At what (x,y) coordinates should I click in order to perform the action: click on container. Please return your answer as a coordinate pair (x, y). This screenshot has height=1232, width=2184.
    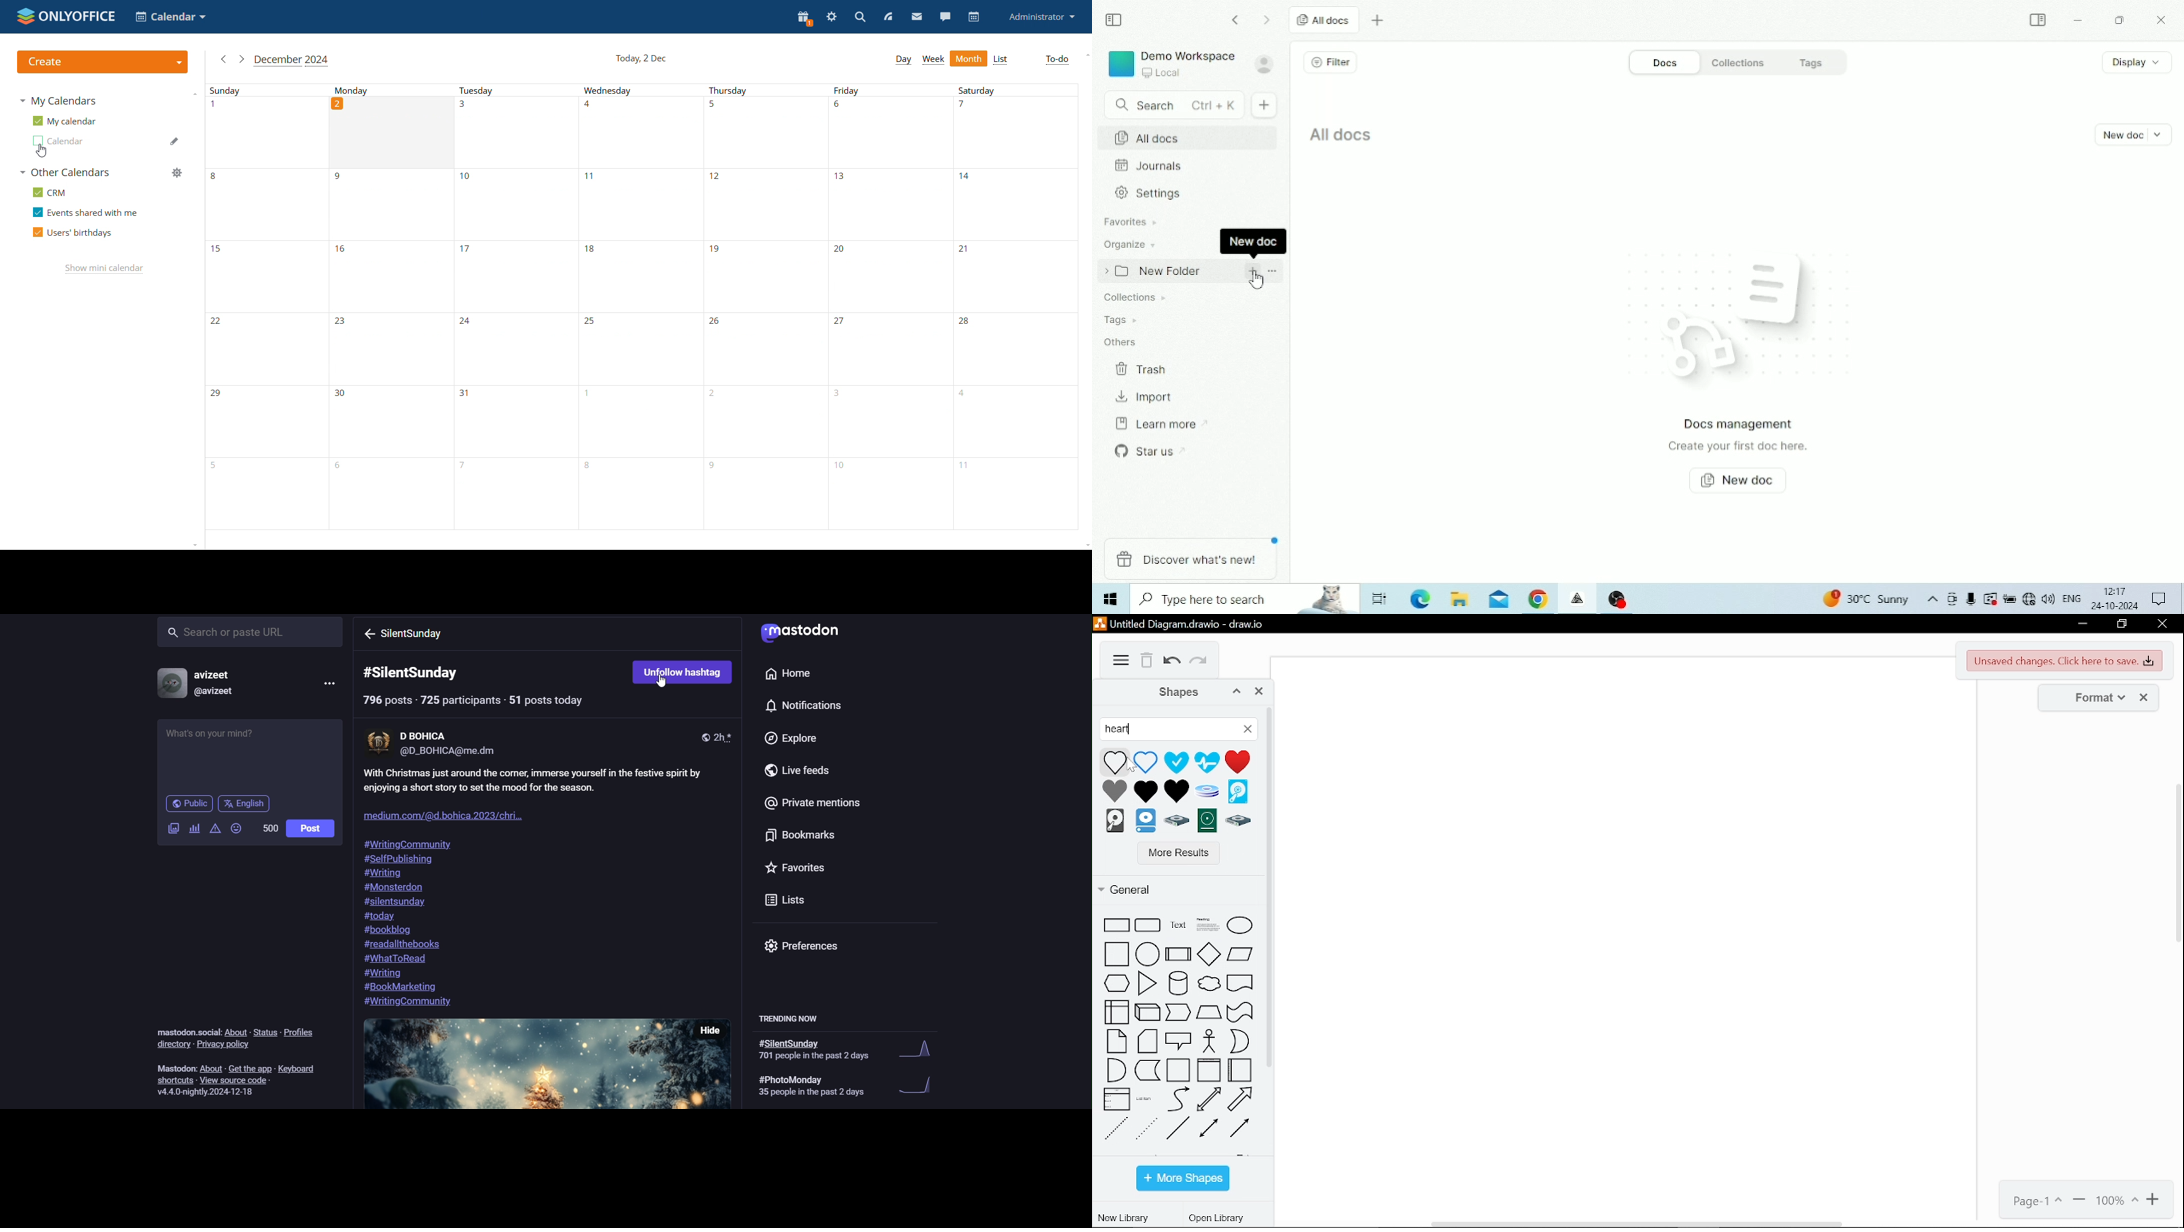
    Looking at the image, I should click on (1209, 1070).